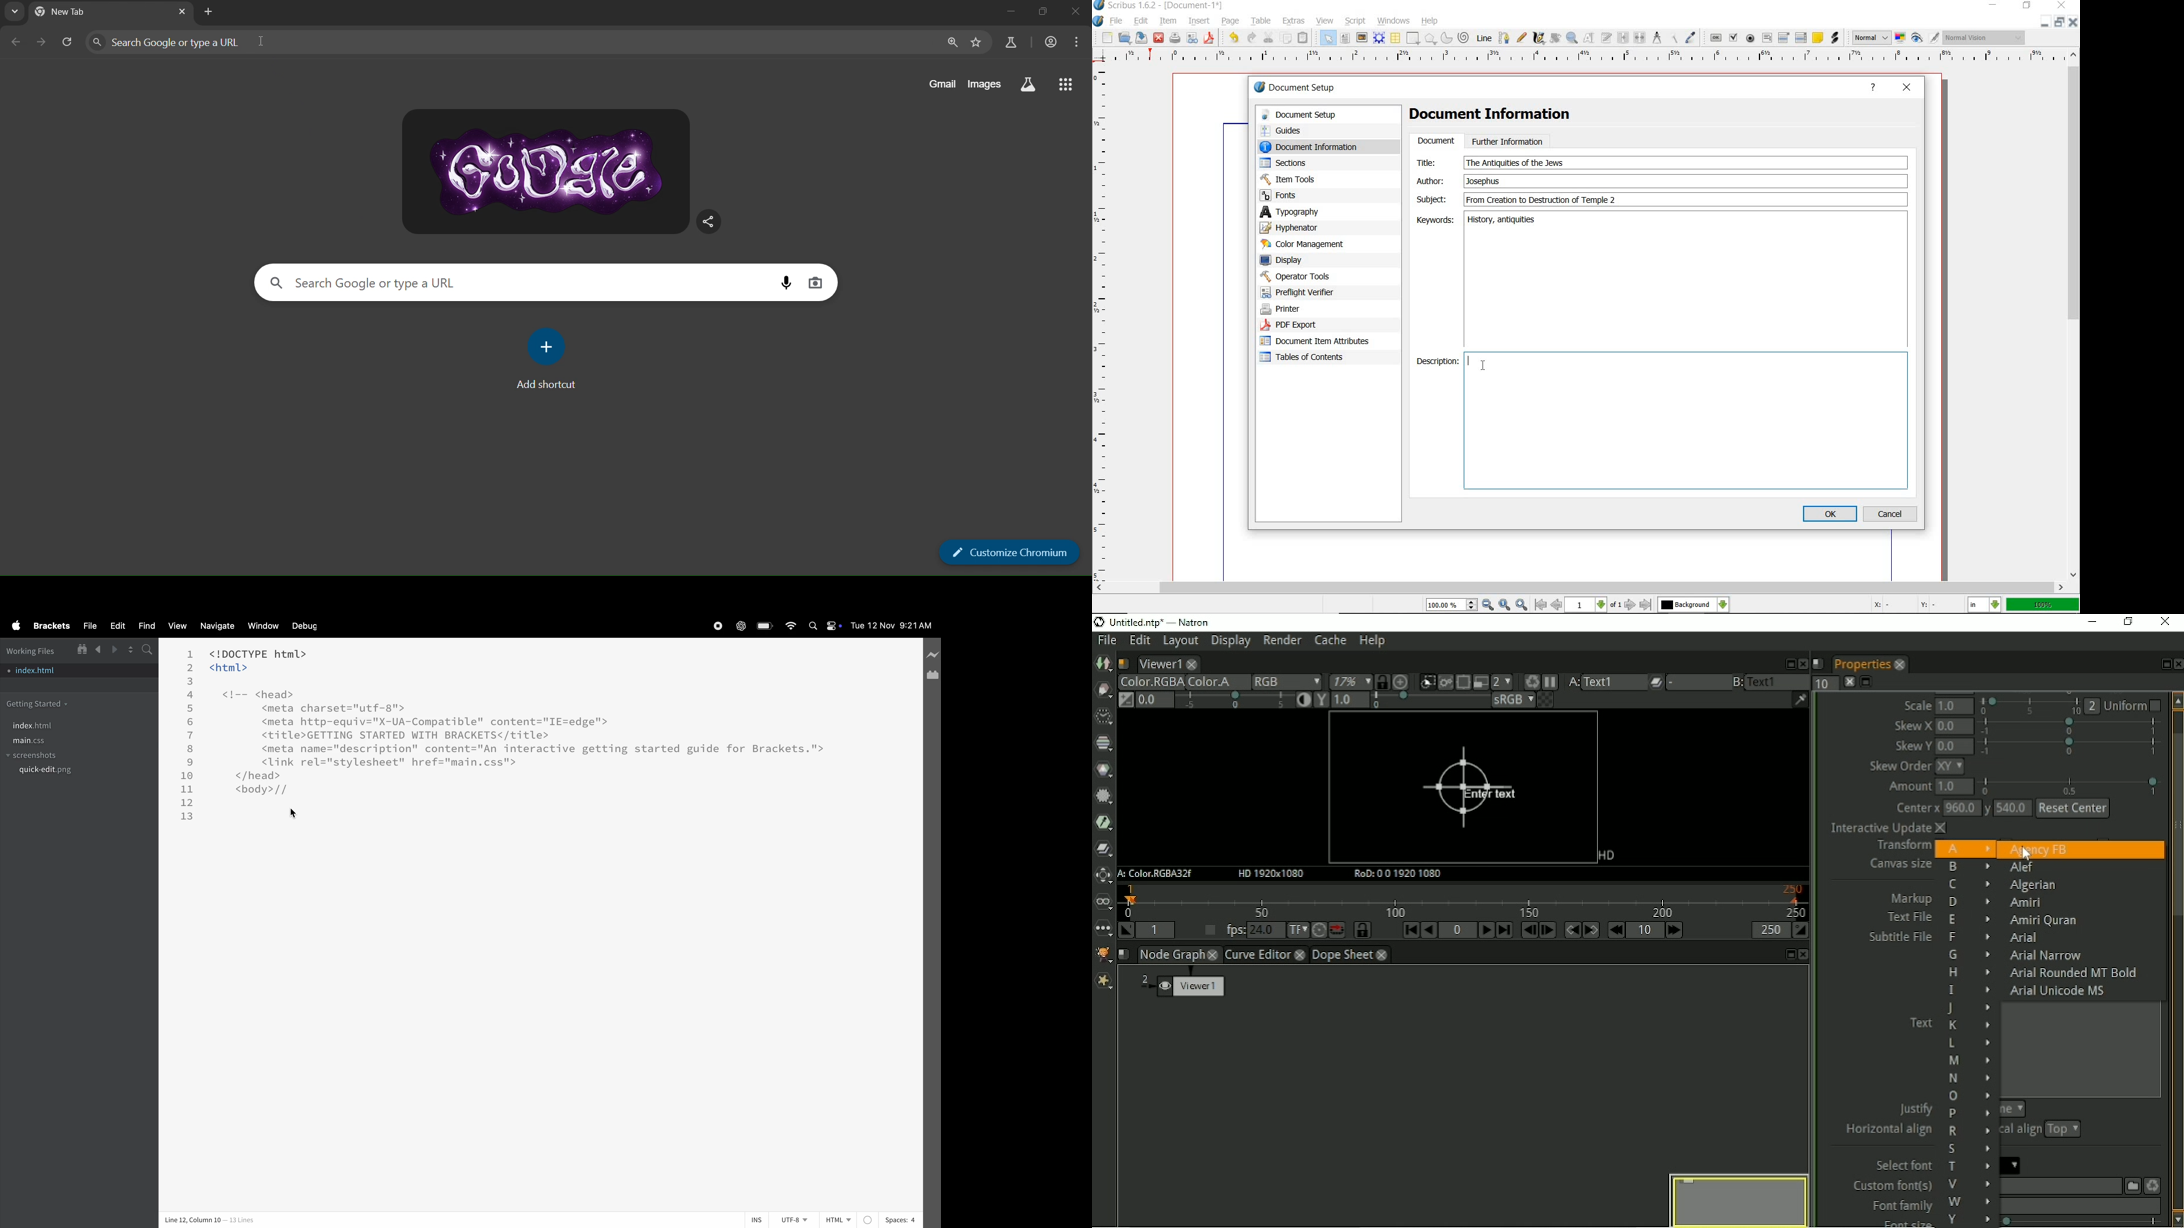 Image resolution: width=2184 pixels, height=1232 pixels. What do you see at coordinates (295, 814) in the screenshot?
I see `cursor` at bounding box center [295, 814].